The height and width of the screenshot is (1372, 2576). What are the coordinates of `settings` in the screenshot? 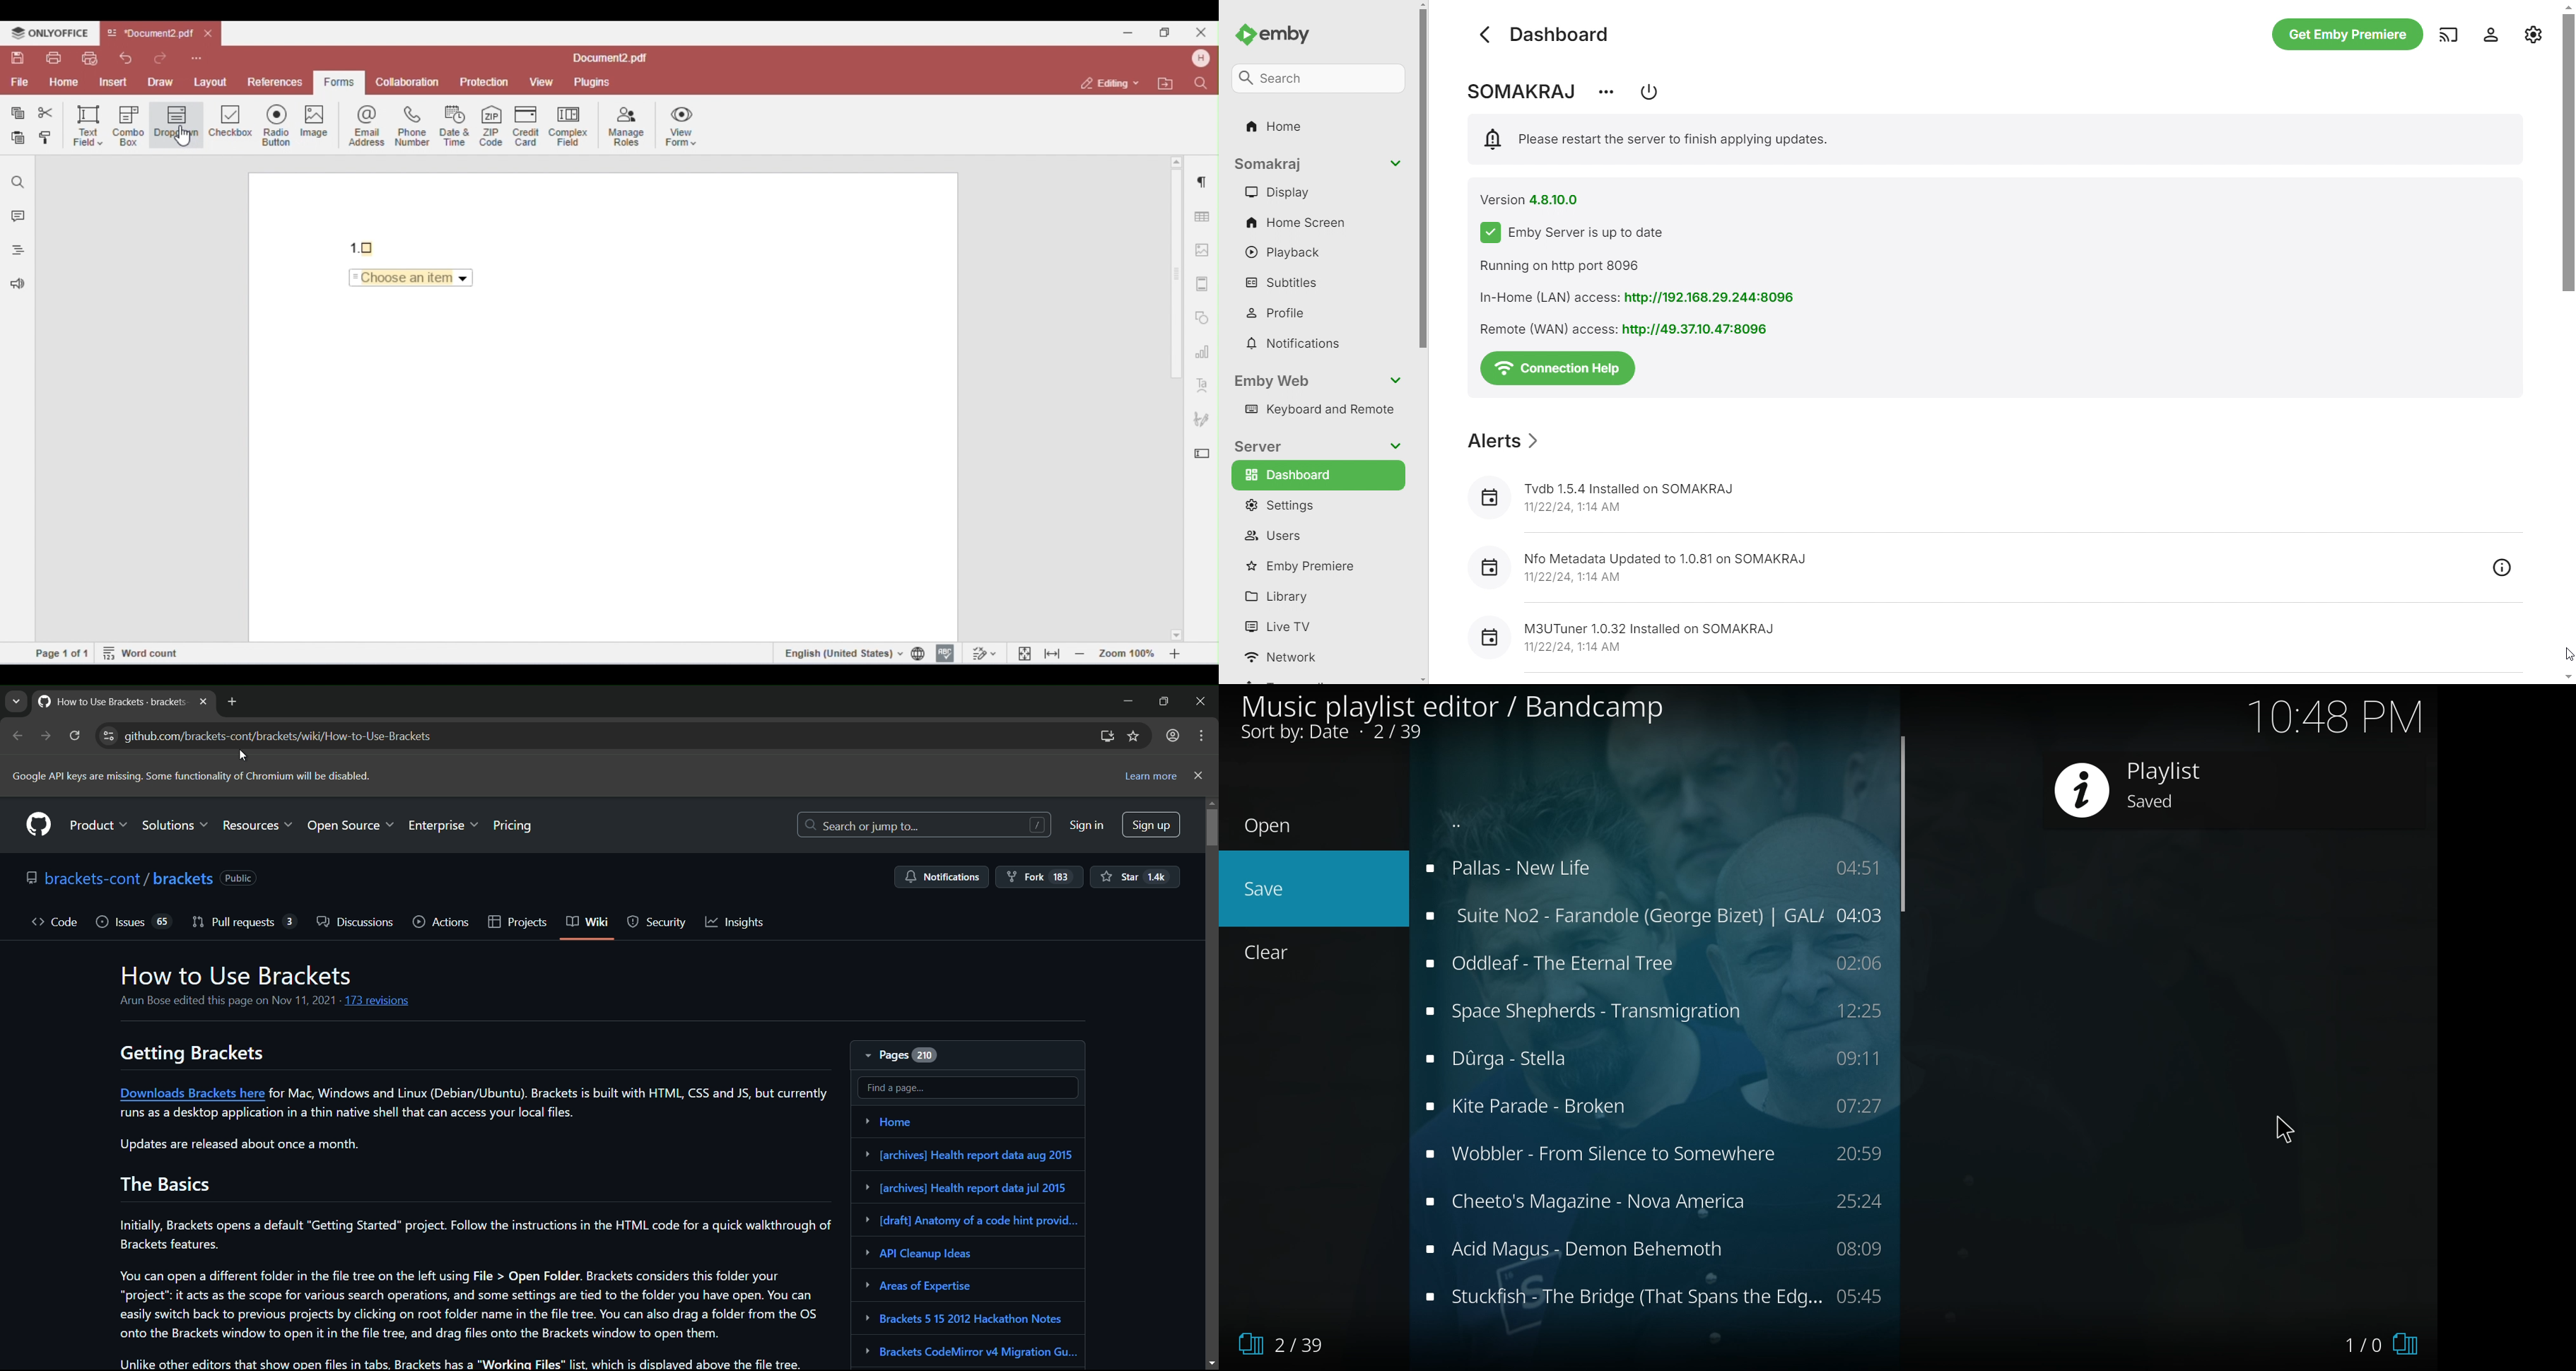 It's located at (1315, 505).